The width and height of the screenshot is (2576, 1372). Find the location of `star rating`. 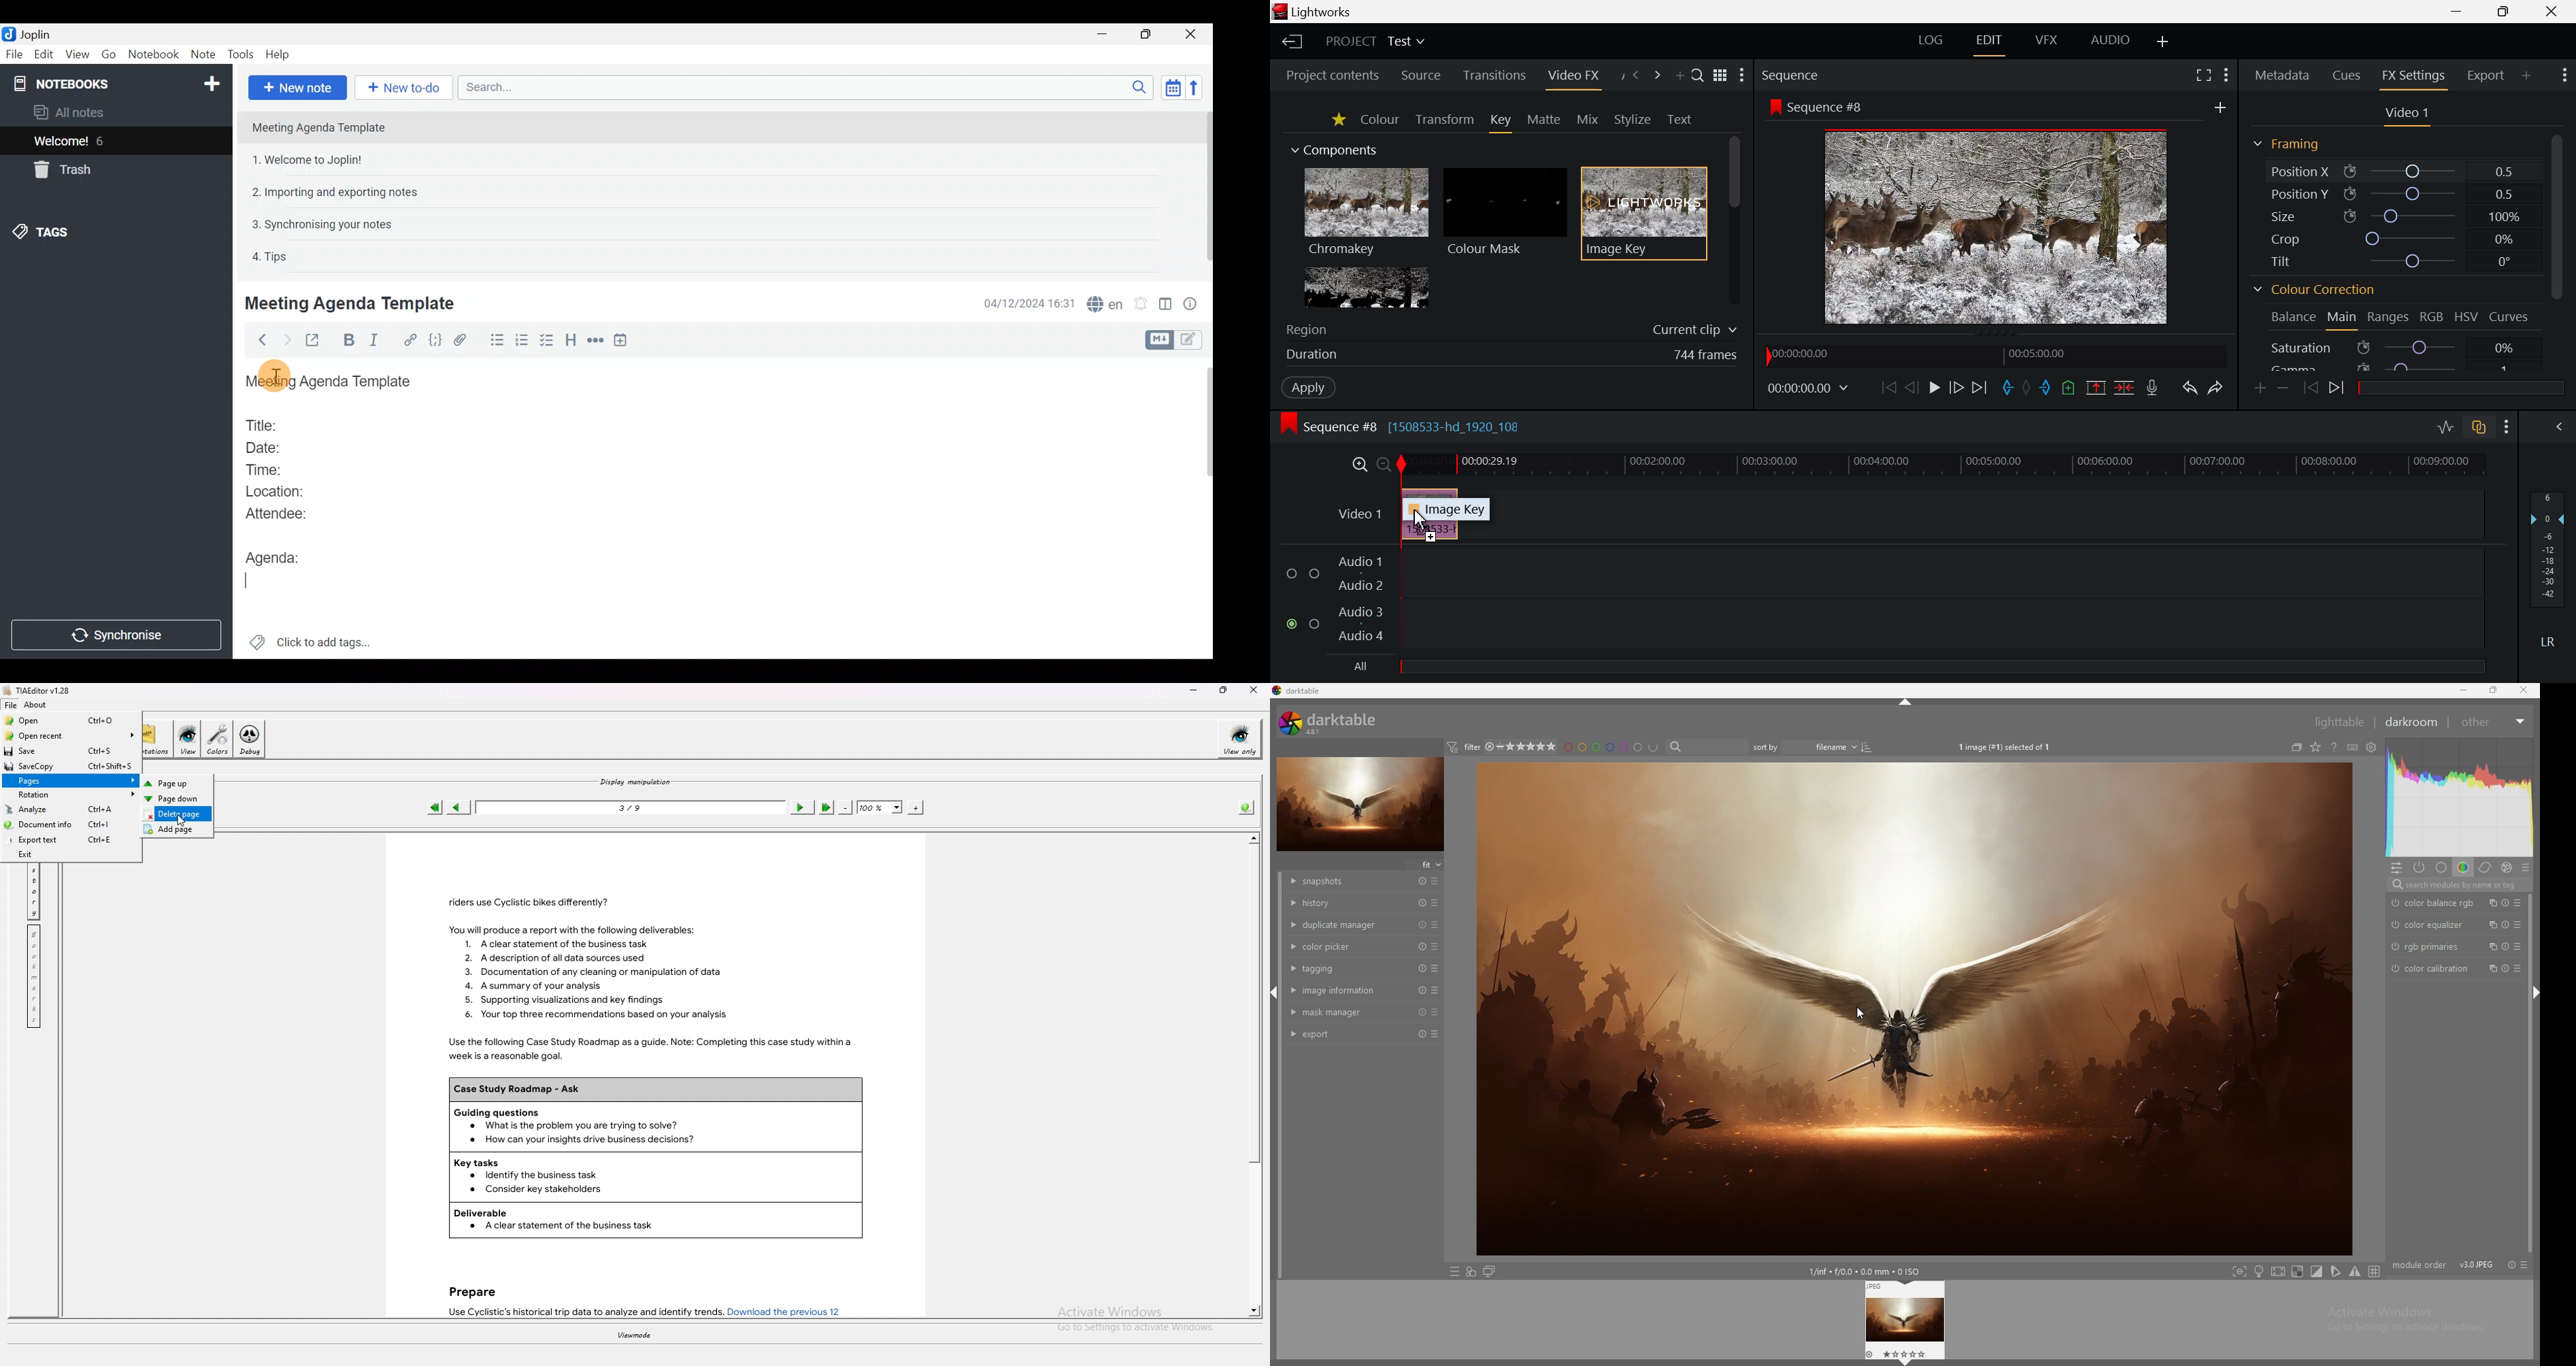

star rating is located at coordinates (1531, 747).